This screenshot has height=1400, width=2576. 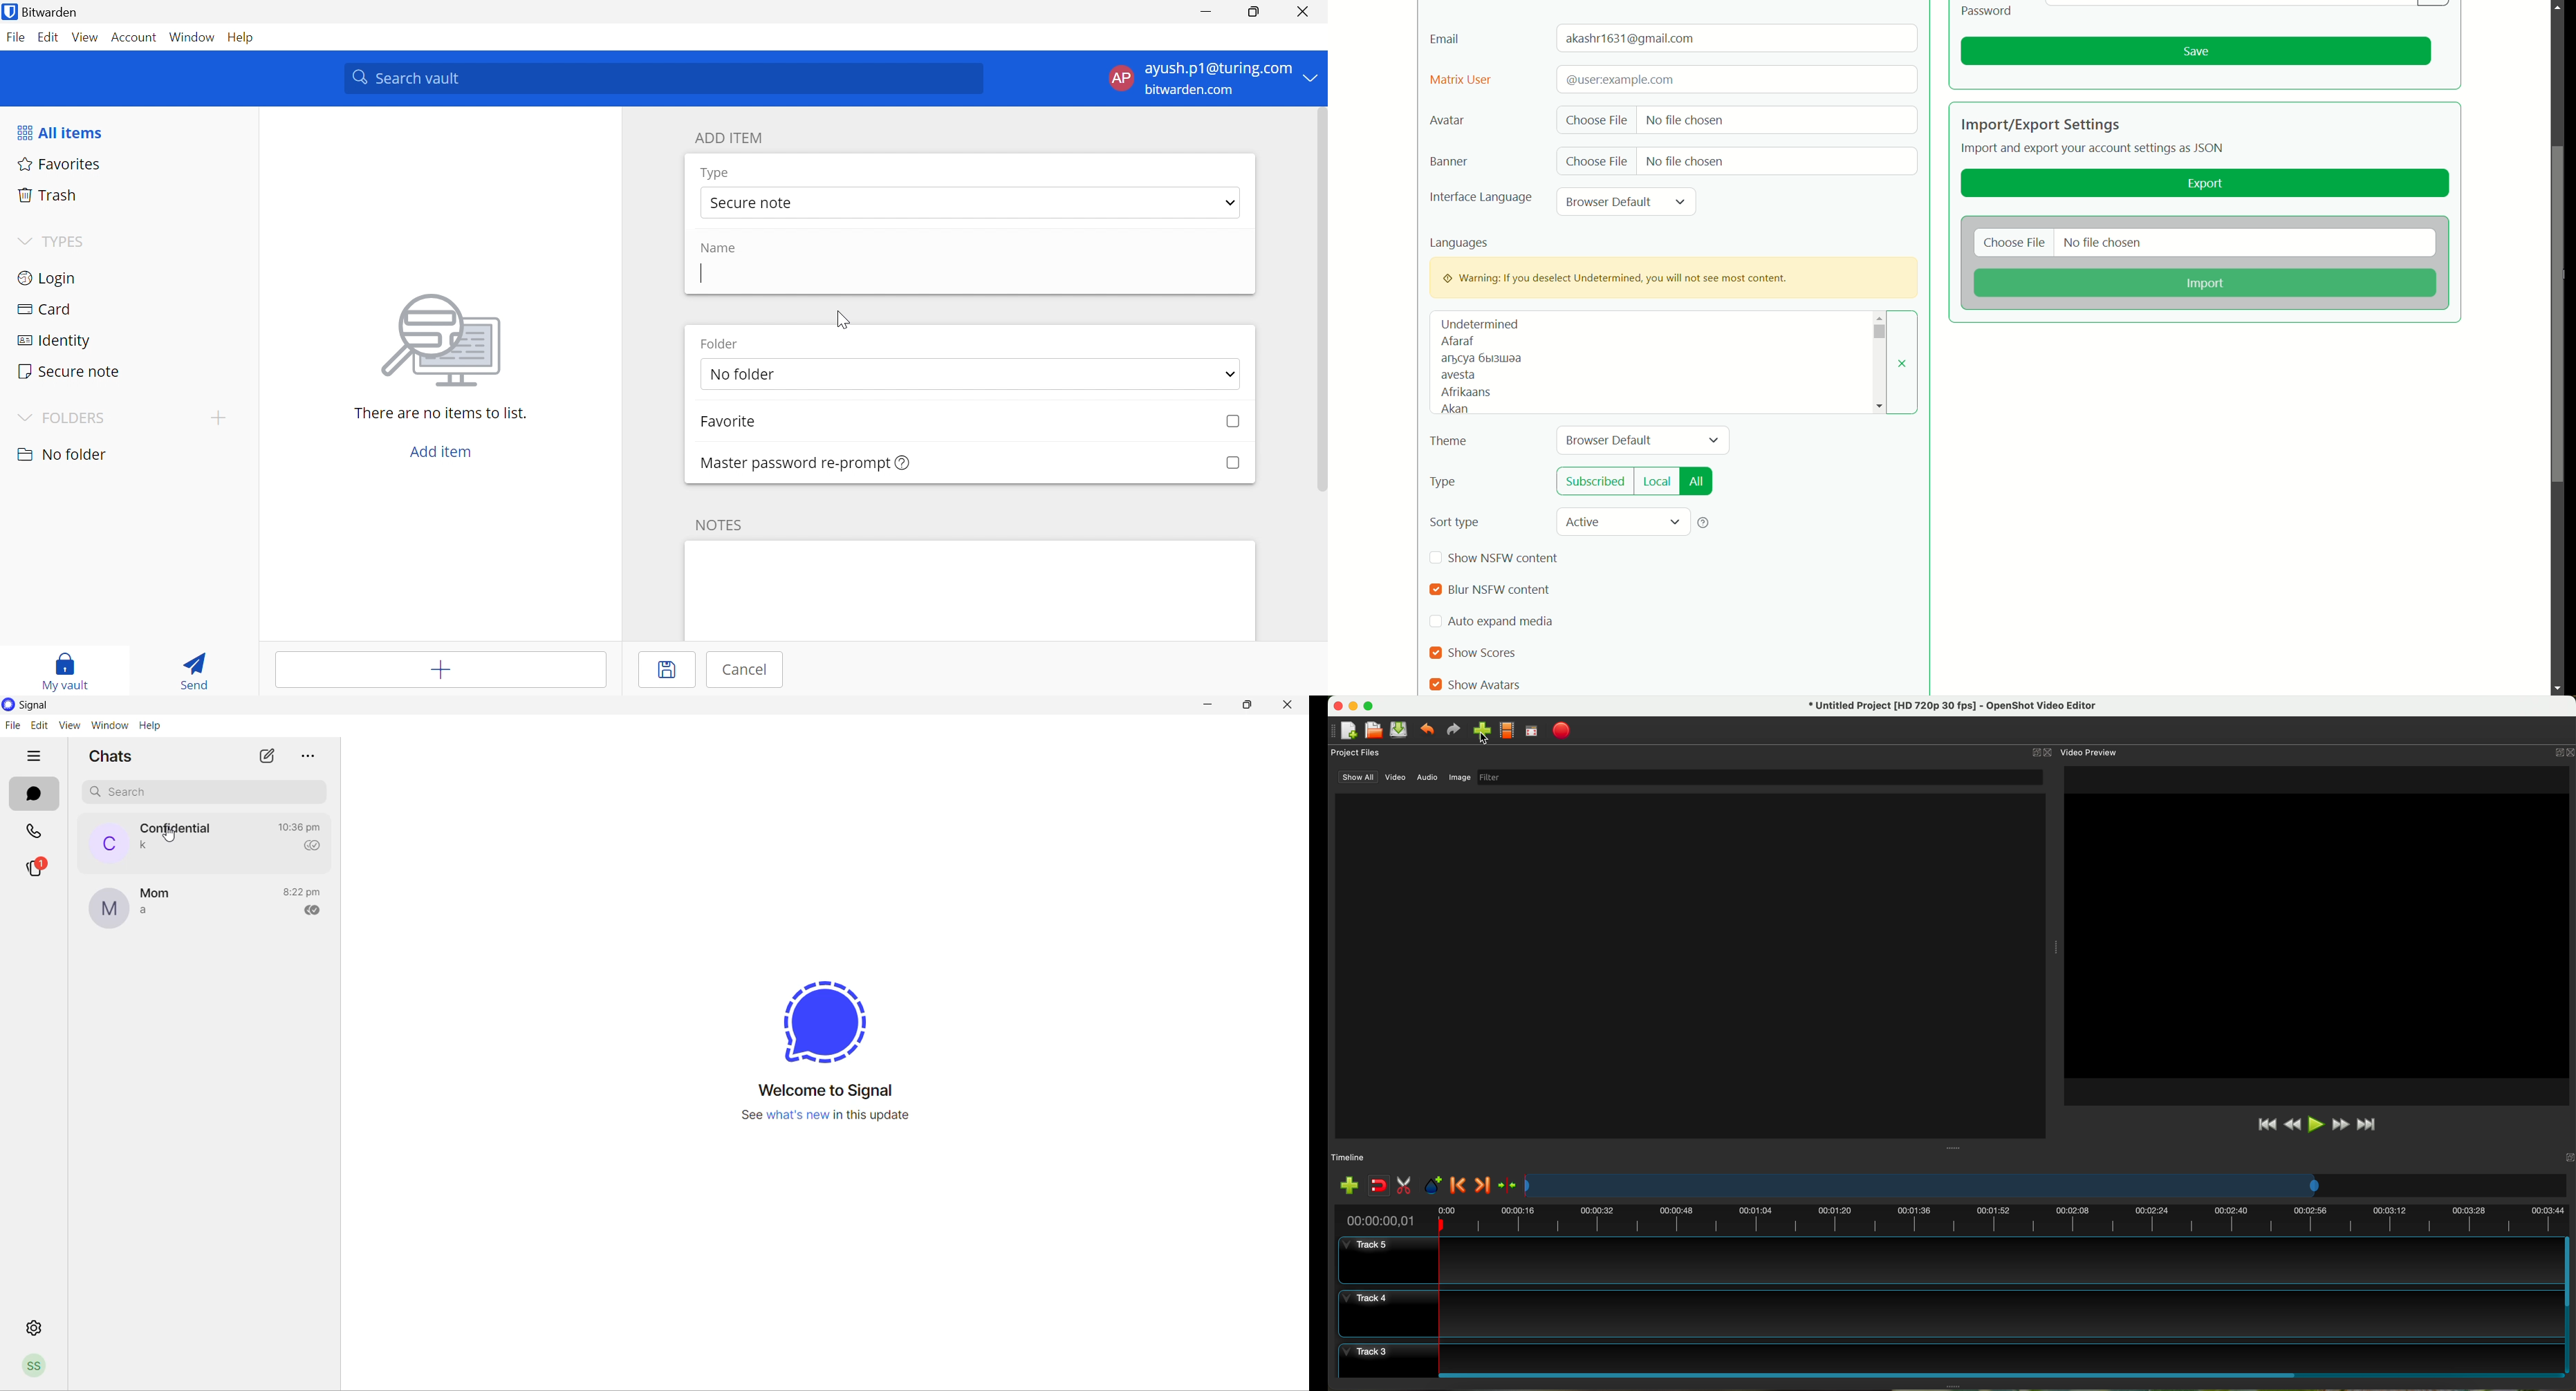 I want to click on Scroll Bar, so click(x=1319, y=302).